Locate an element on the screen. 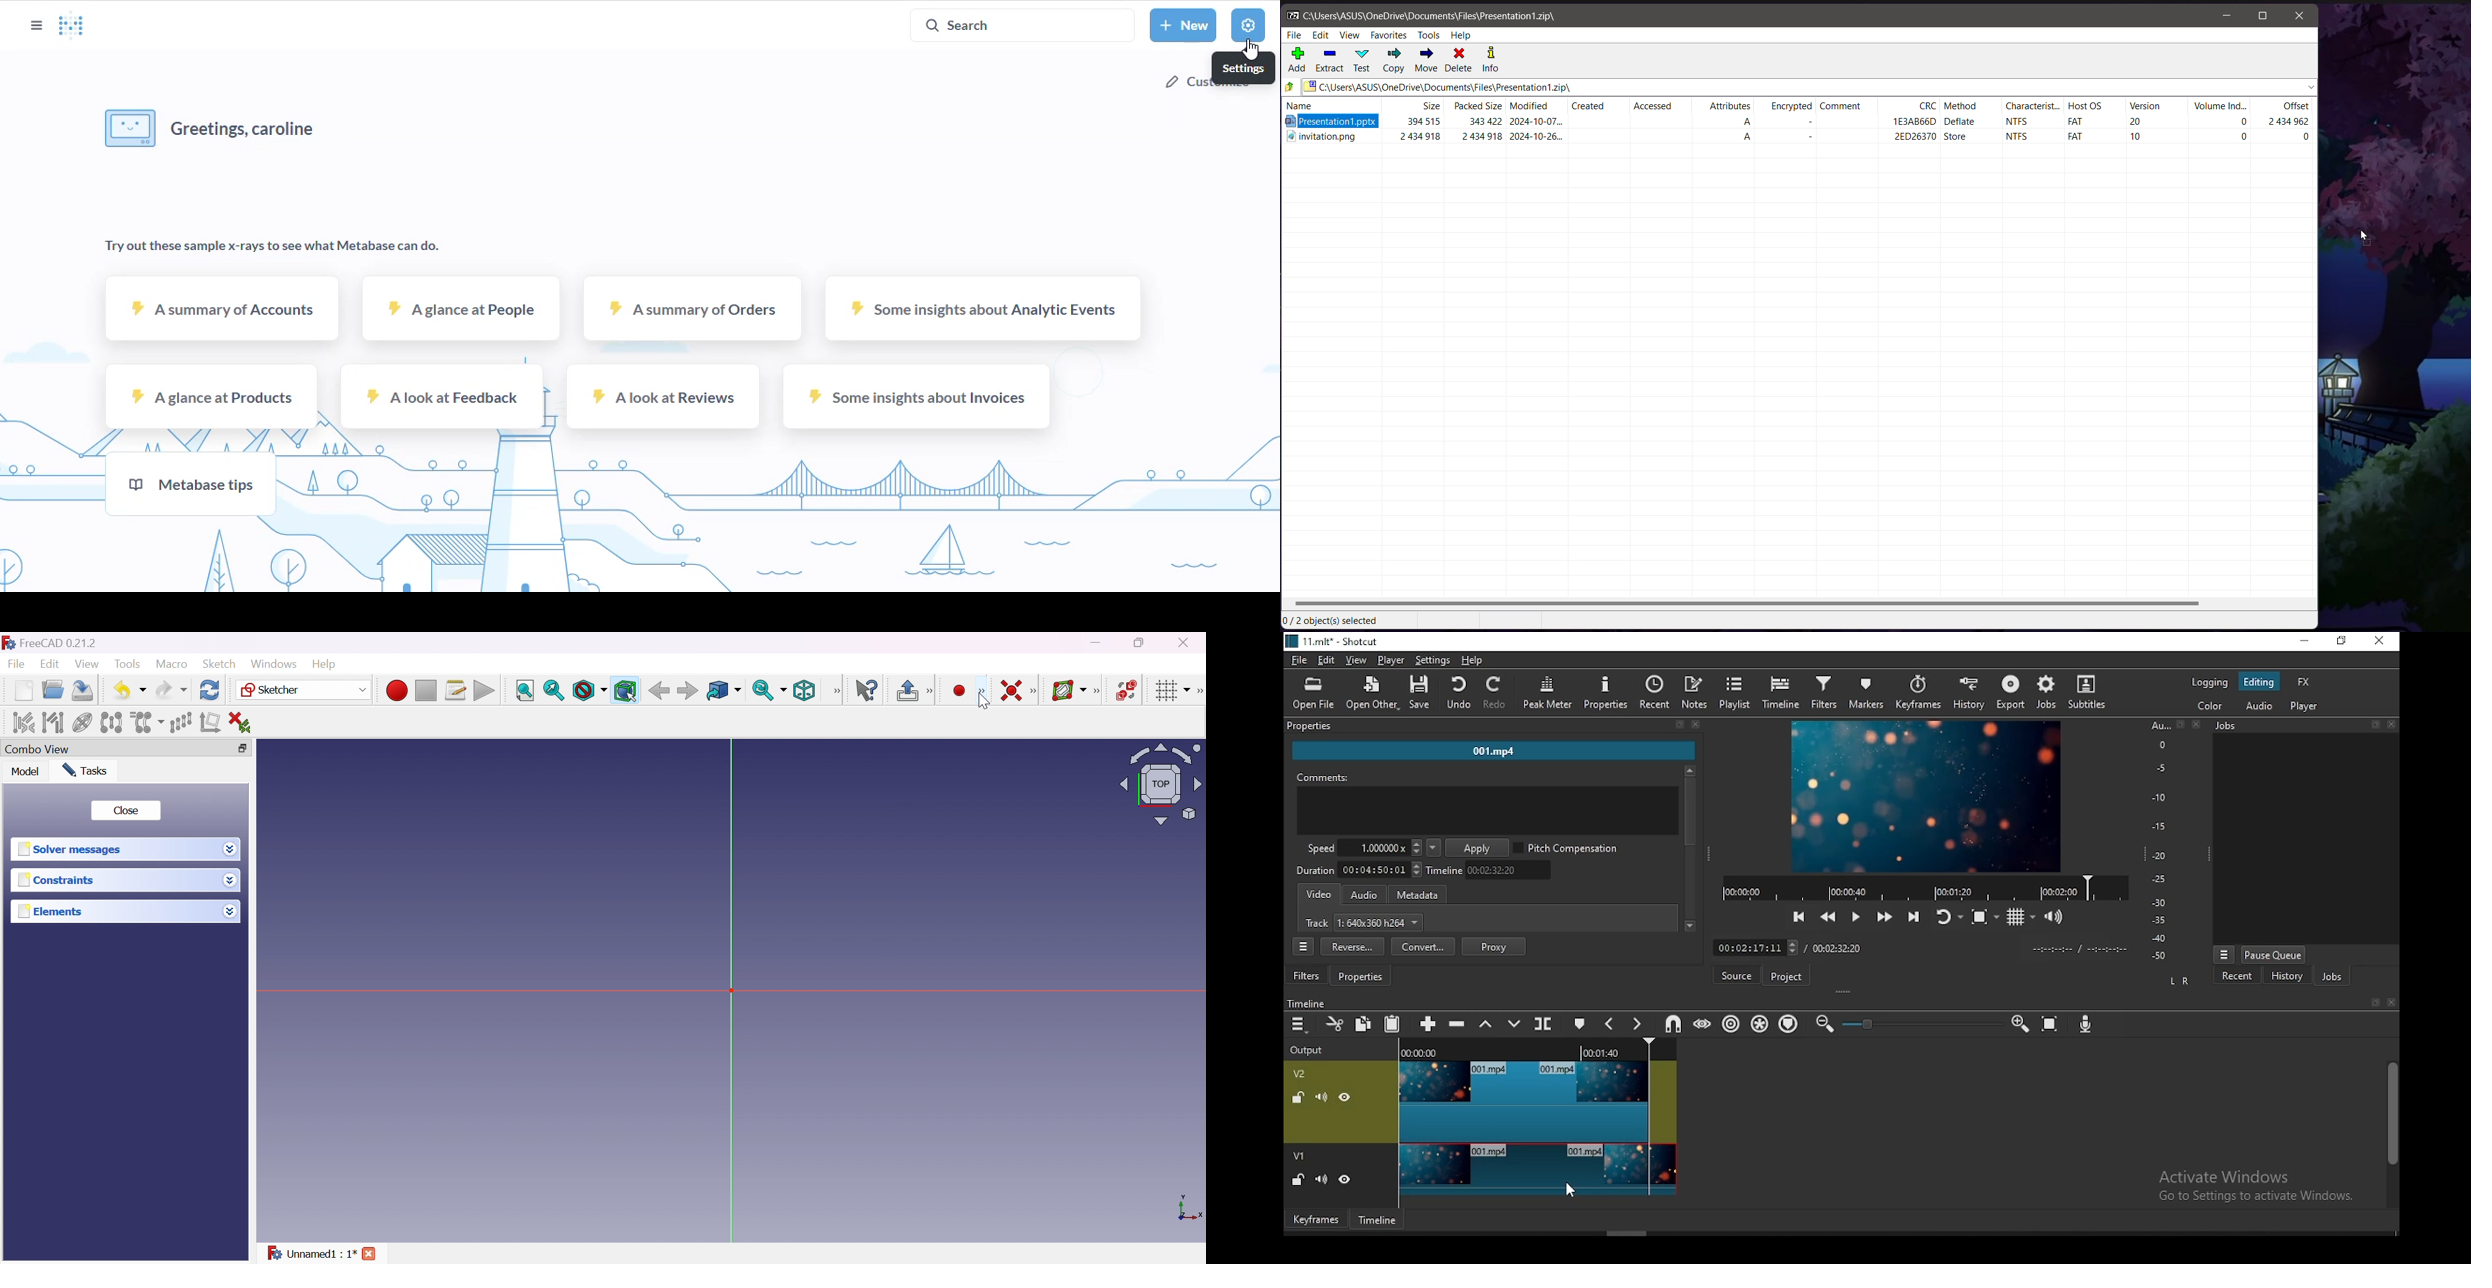 The width and height of the screenshot is (2492, 1288). proxy is located at coordinates (1494, 946).